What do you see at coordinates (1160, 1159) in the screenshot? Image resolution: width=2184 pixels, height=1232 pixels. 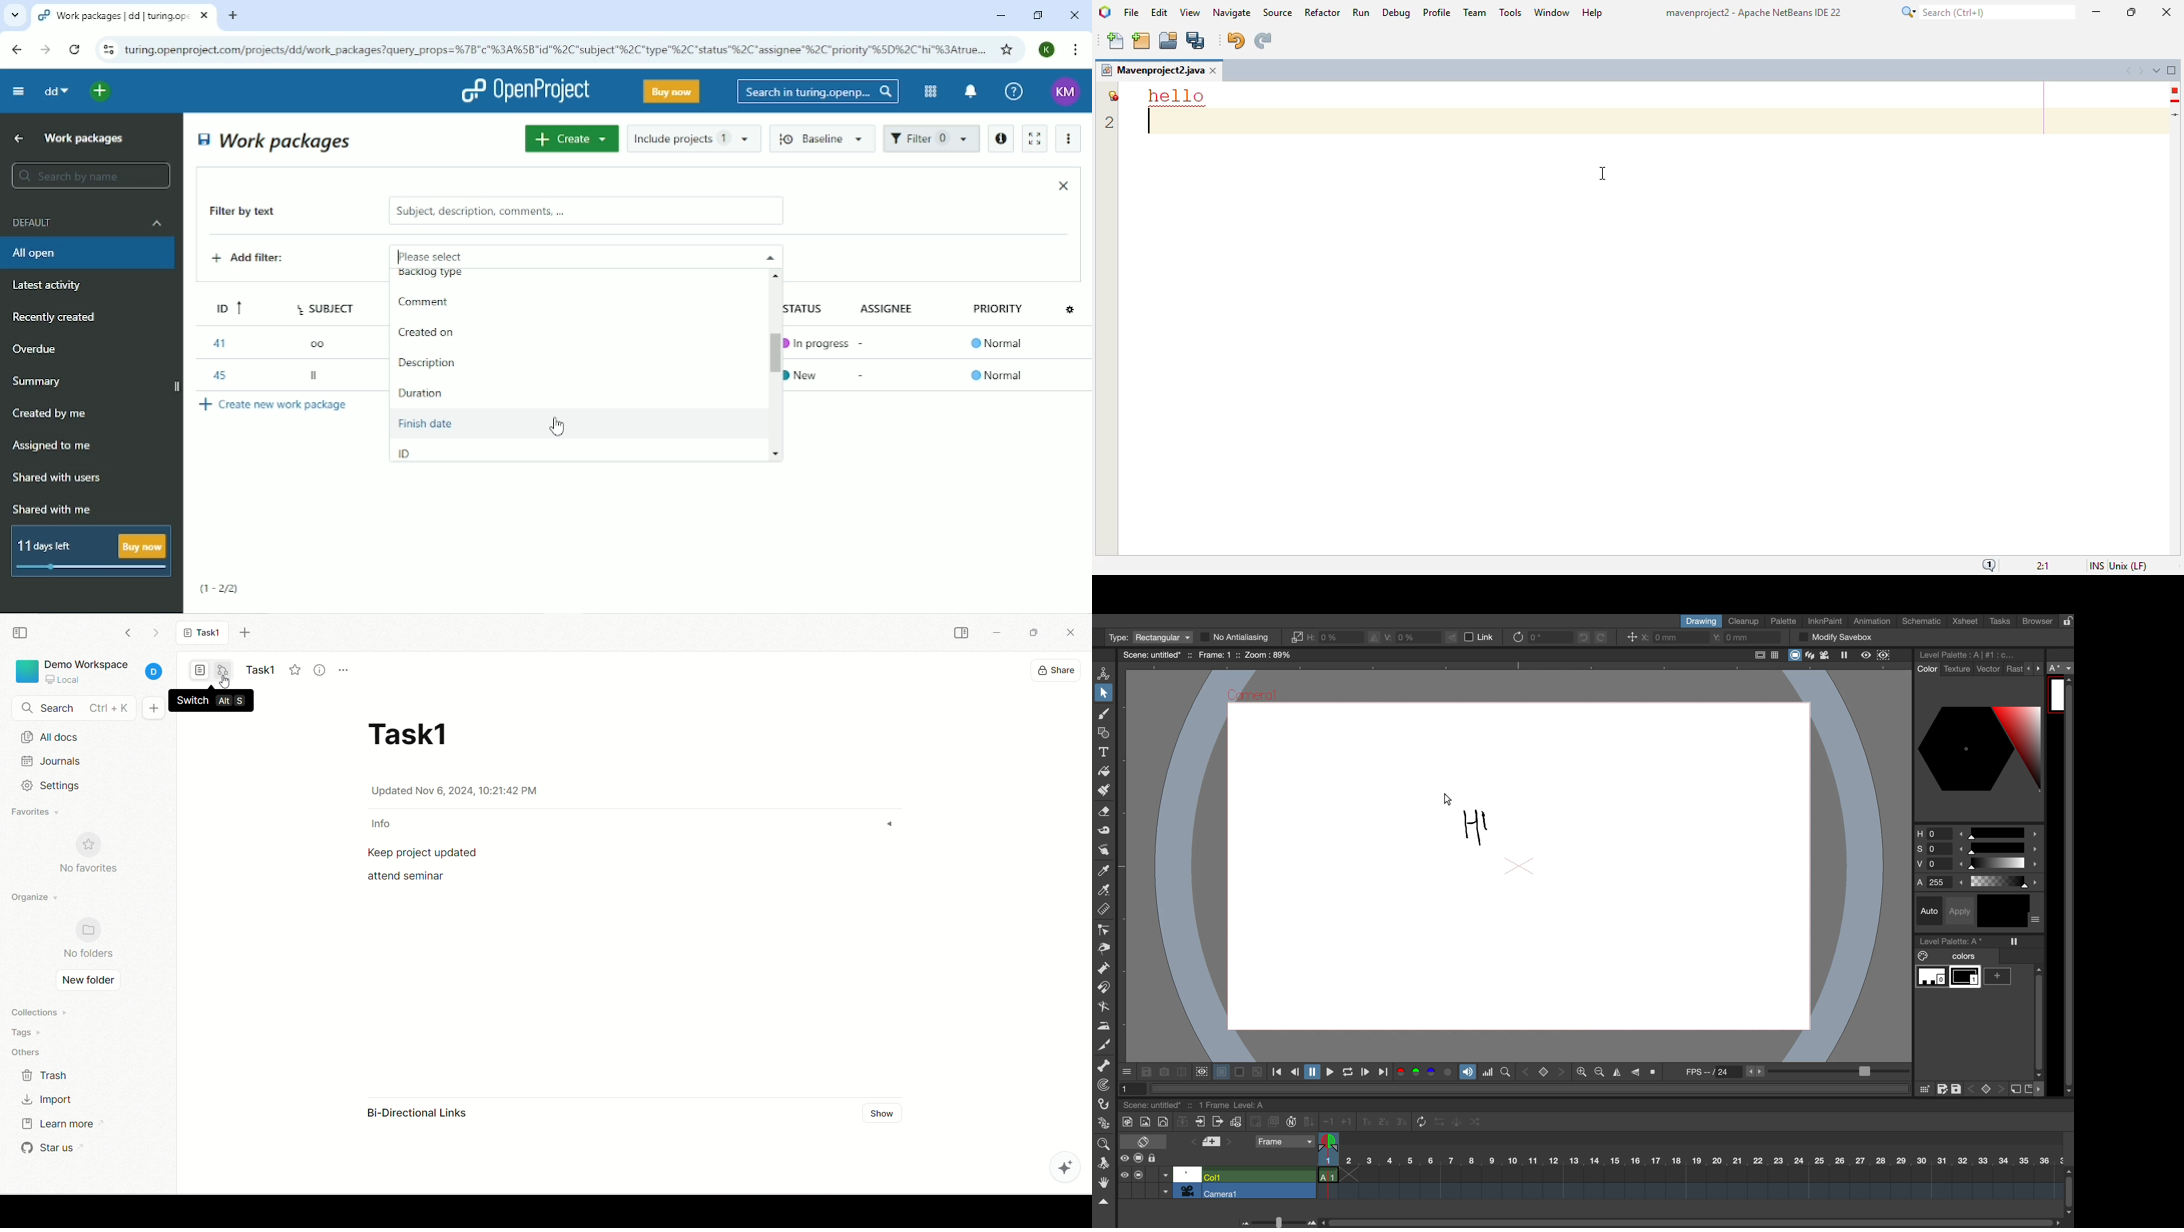 I see `lock toggle all` at bounding box center [1160, 1159].